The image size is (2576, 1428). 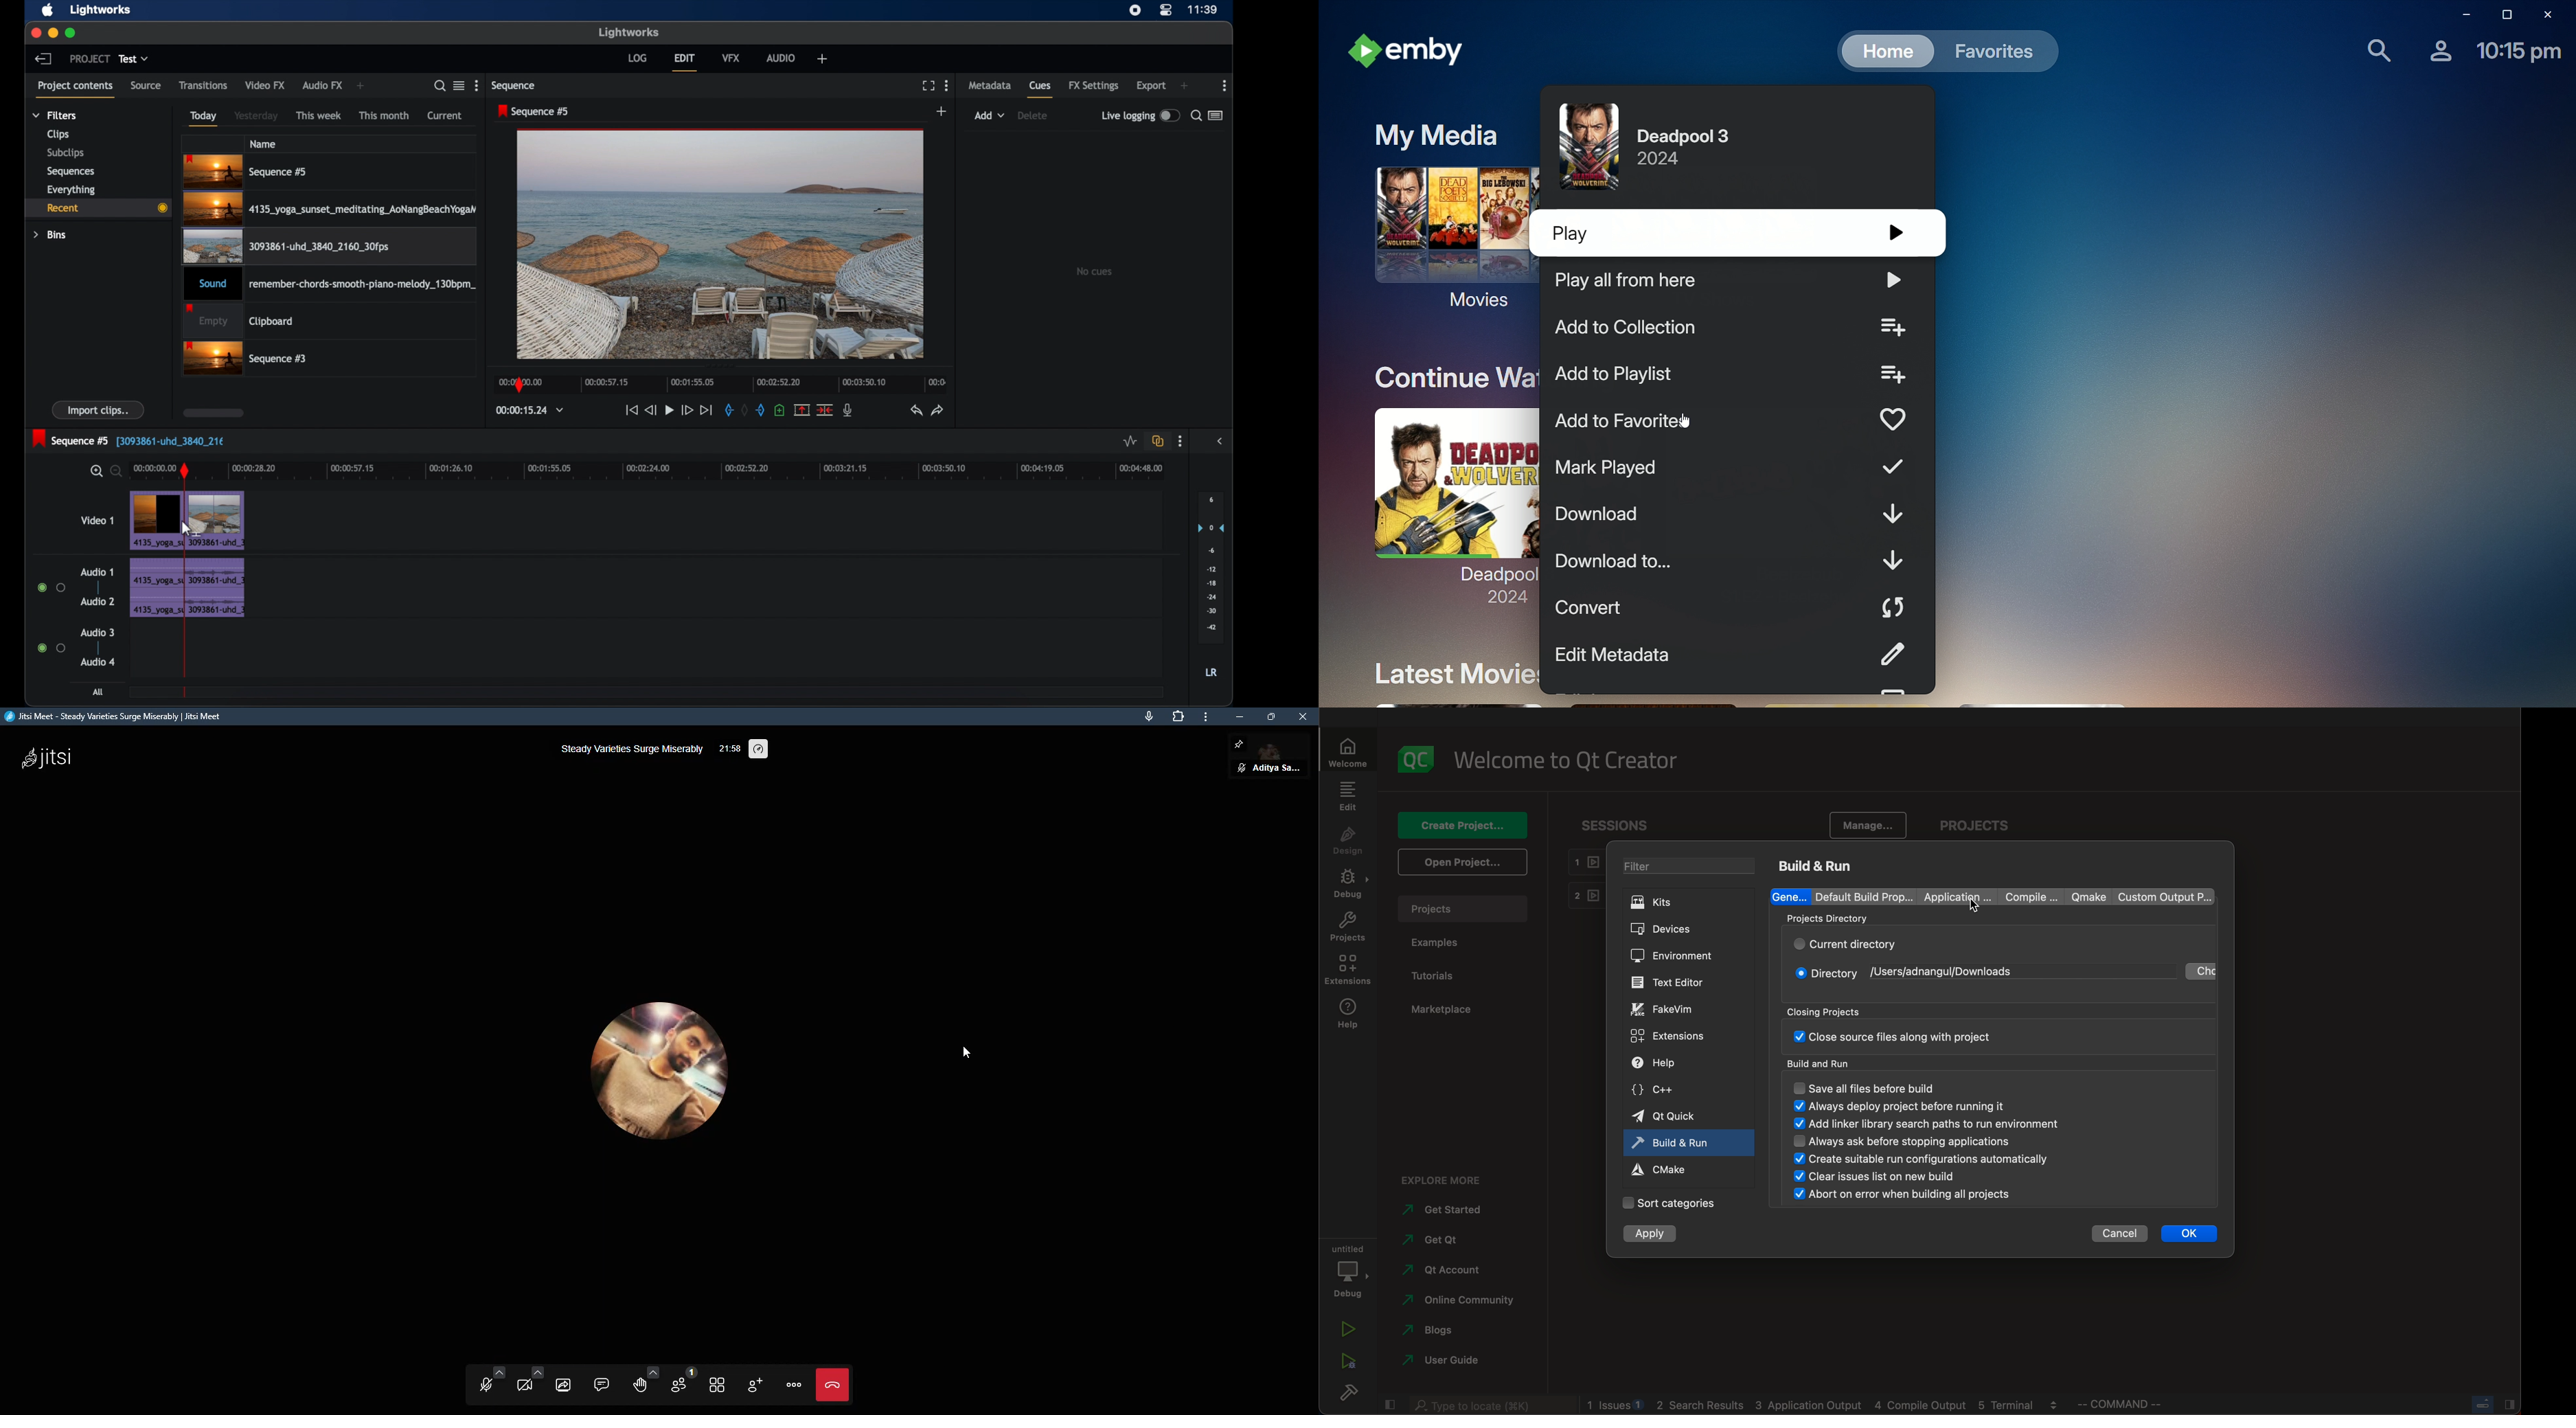 I want to click on toggle list or logger view, so click(x=1218, y=115).